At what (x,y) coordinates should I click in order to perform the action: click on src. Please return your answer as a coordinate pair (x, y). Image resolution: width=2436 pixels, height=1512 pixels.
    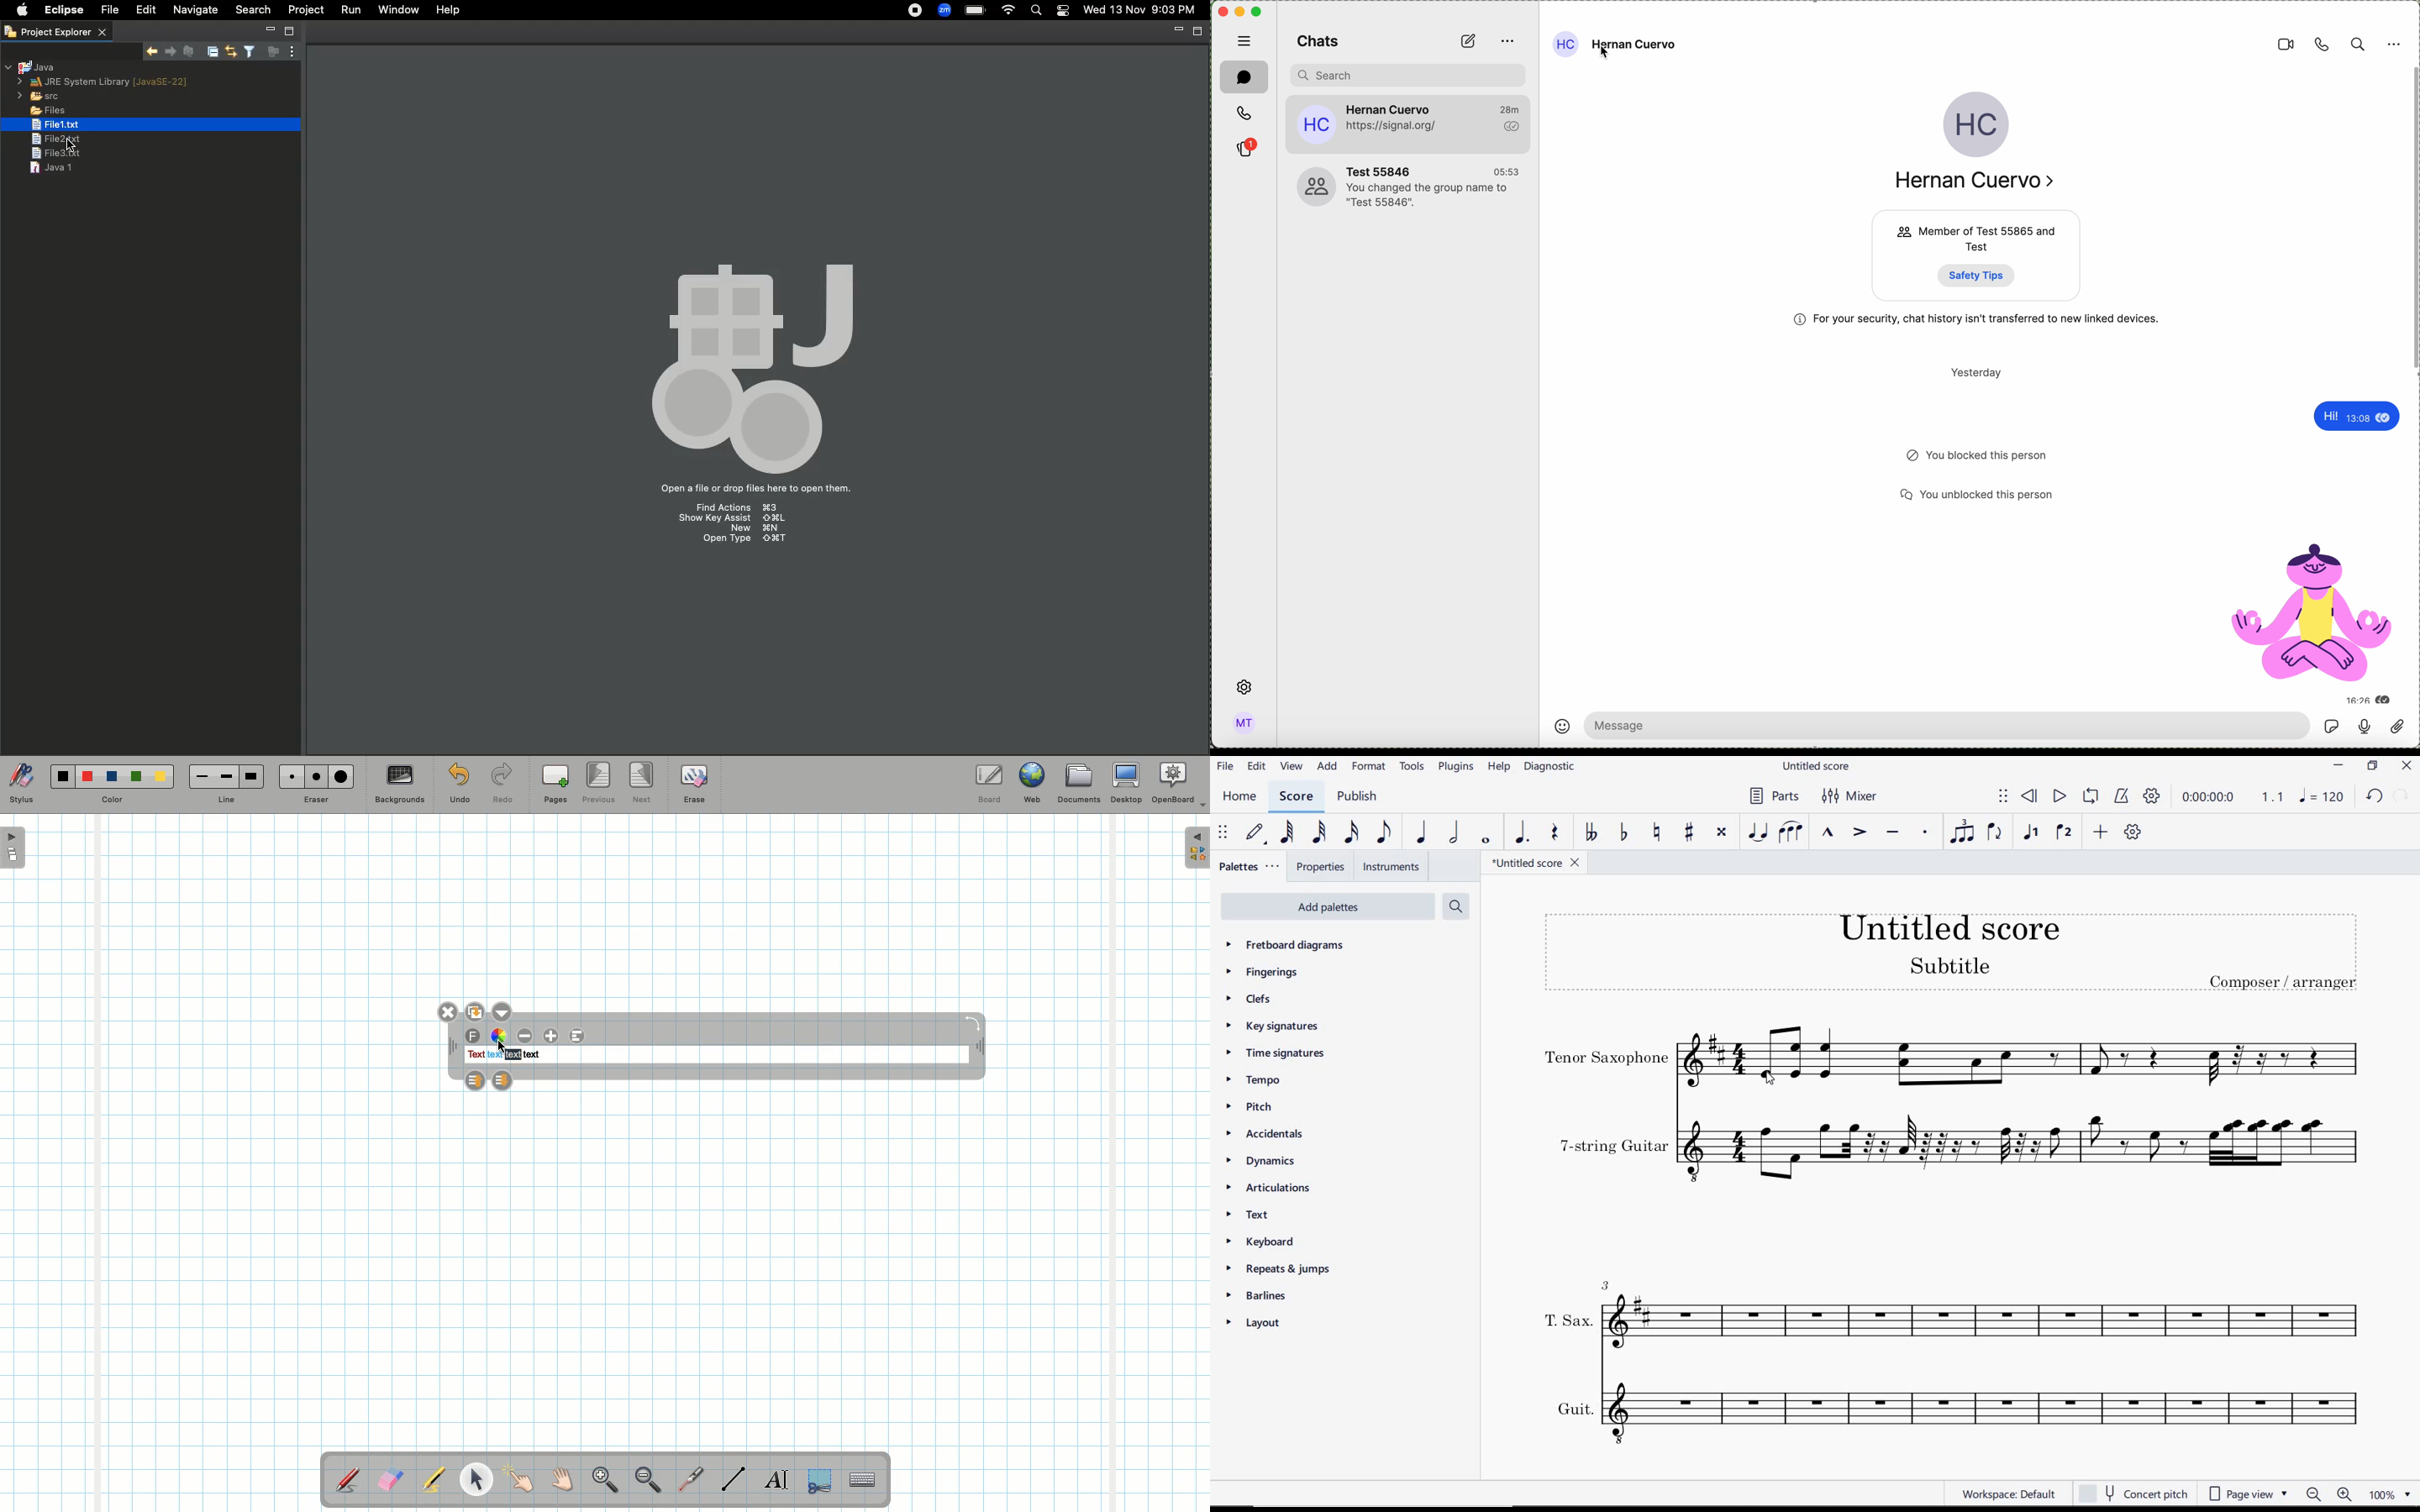
    Looking at the image, I should click on (39, 96).